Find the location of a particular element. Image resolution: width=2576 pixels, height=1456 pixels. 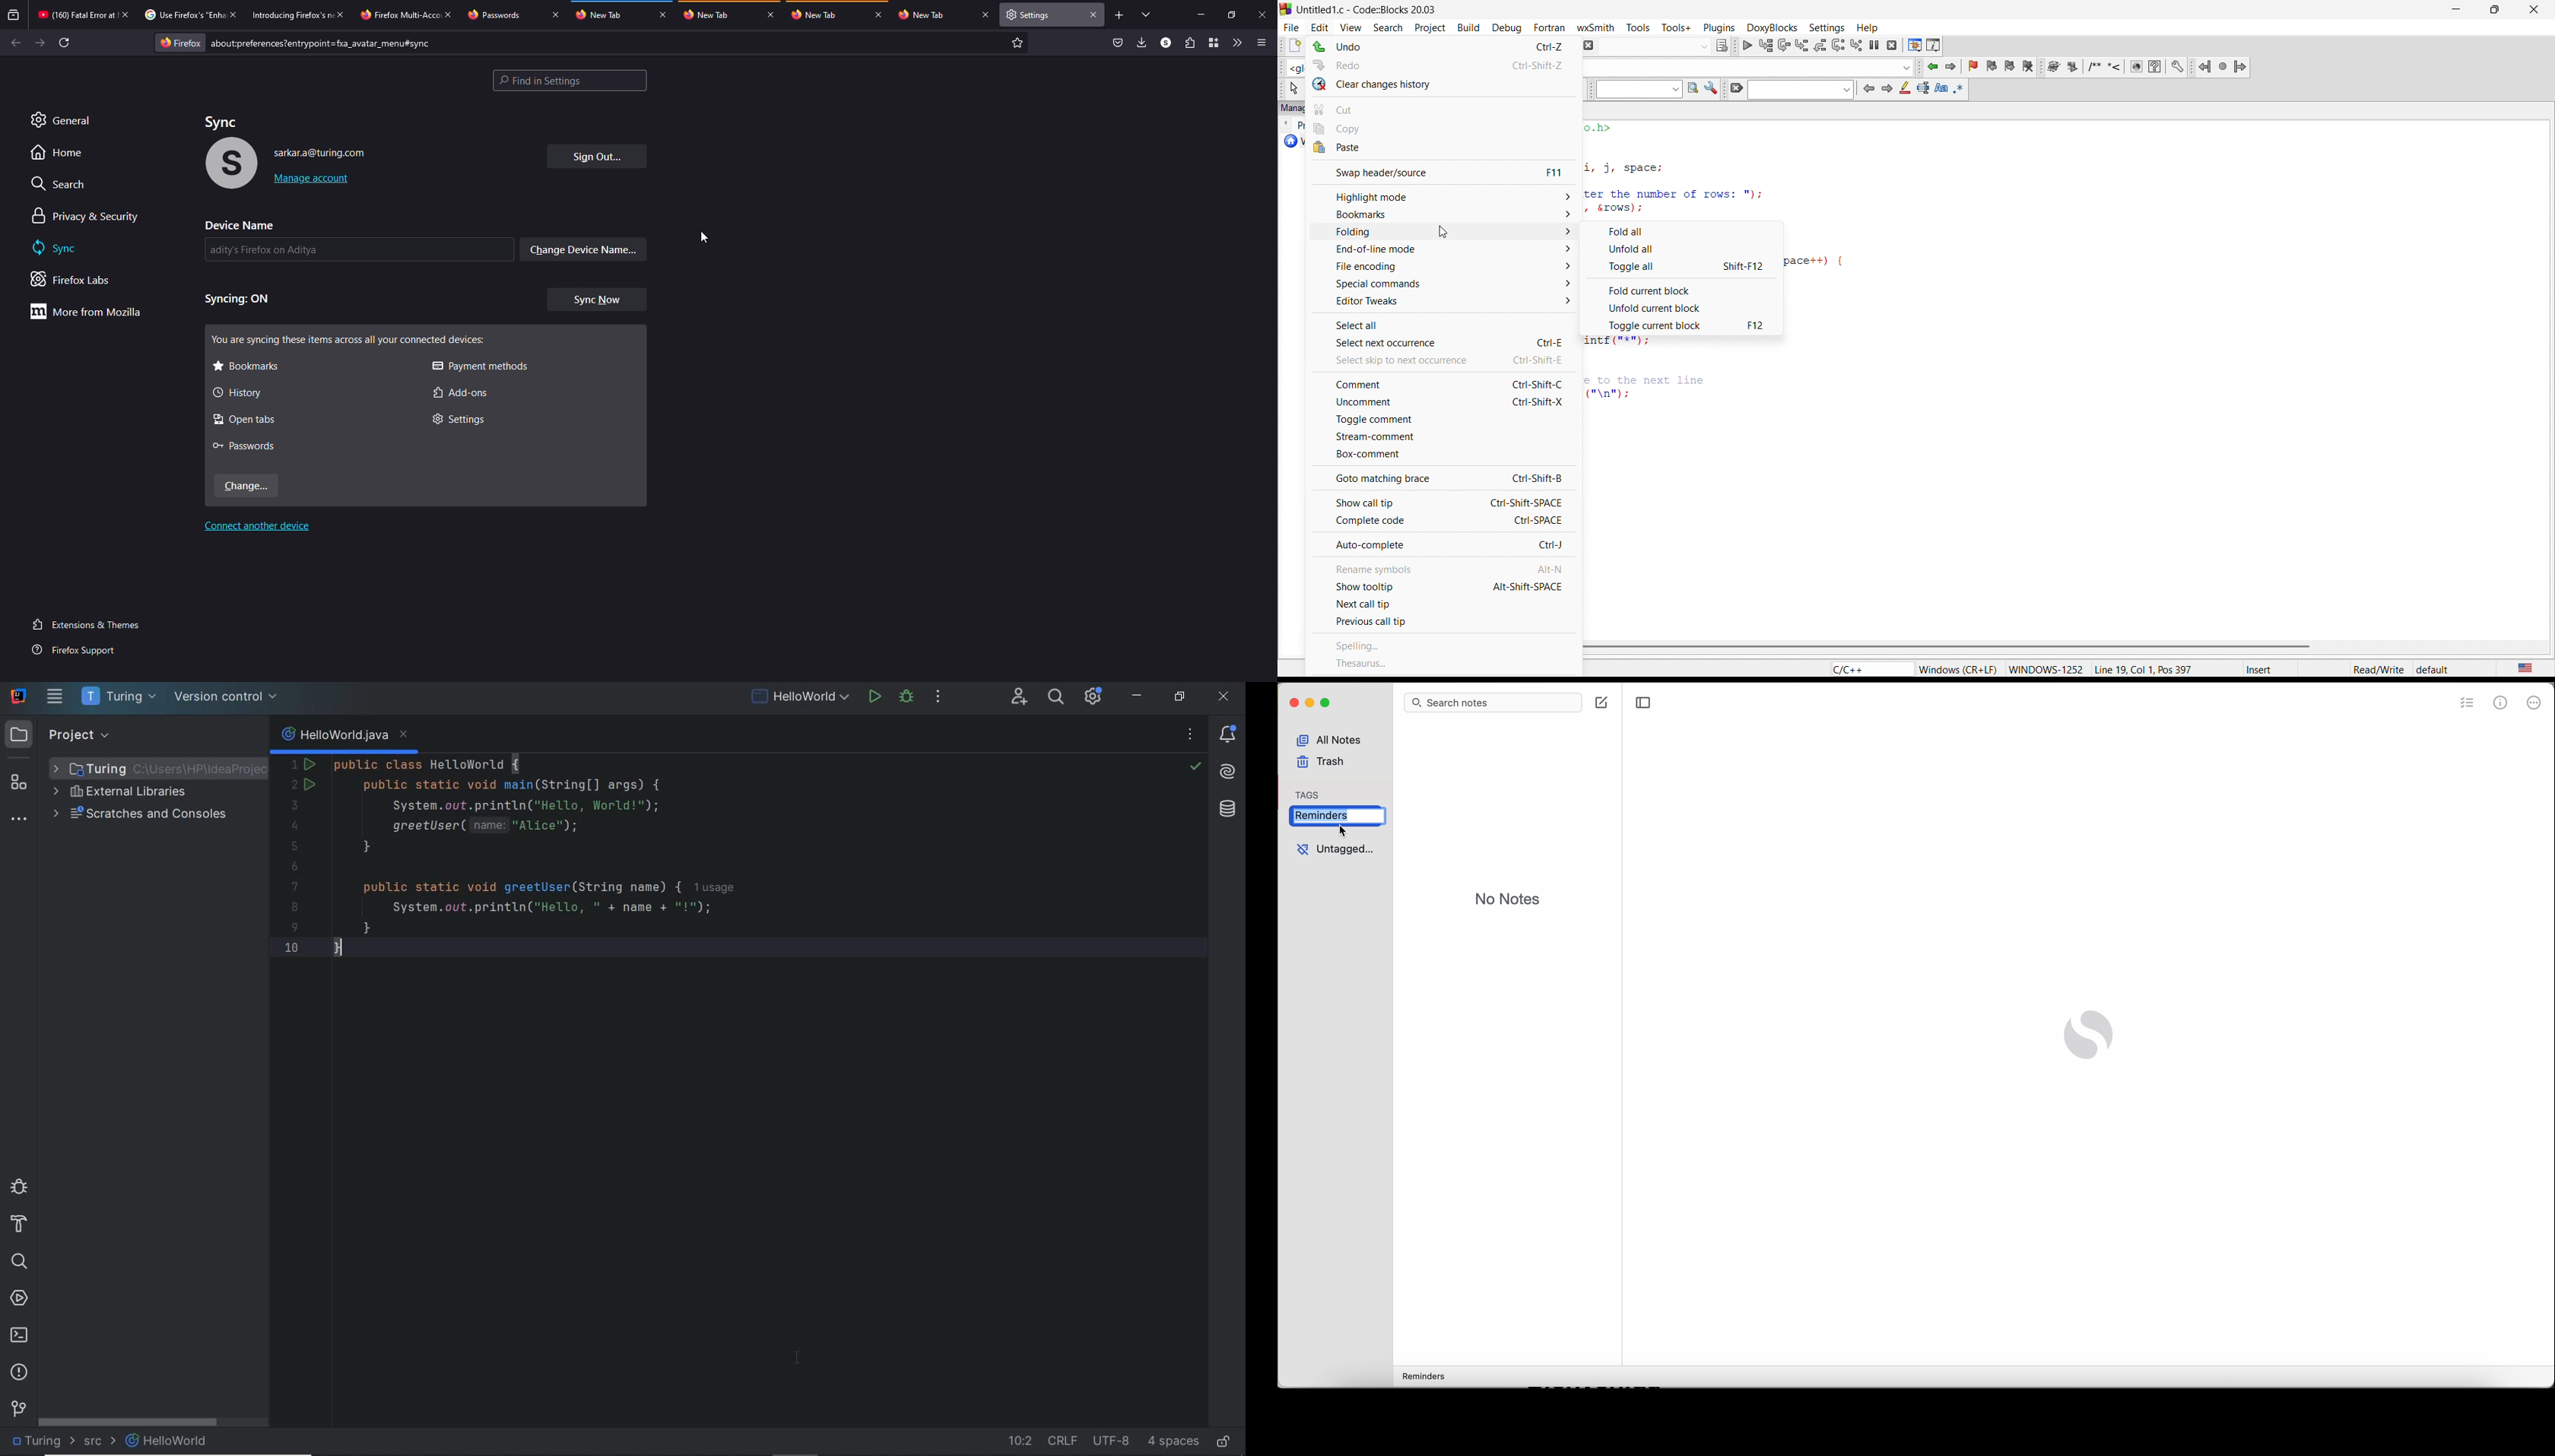

Insert is located at coordinates (2271, 669).